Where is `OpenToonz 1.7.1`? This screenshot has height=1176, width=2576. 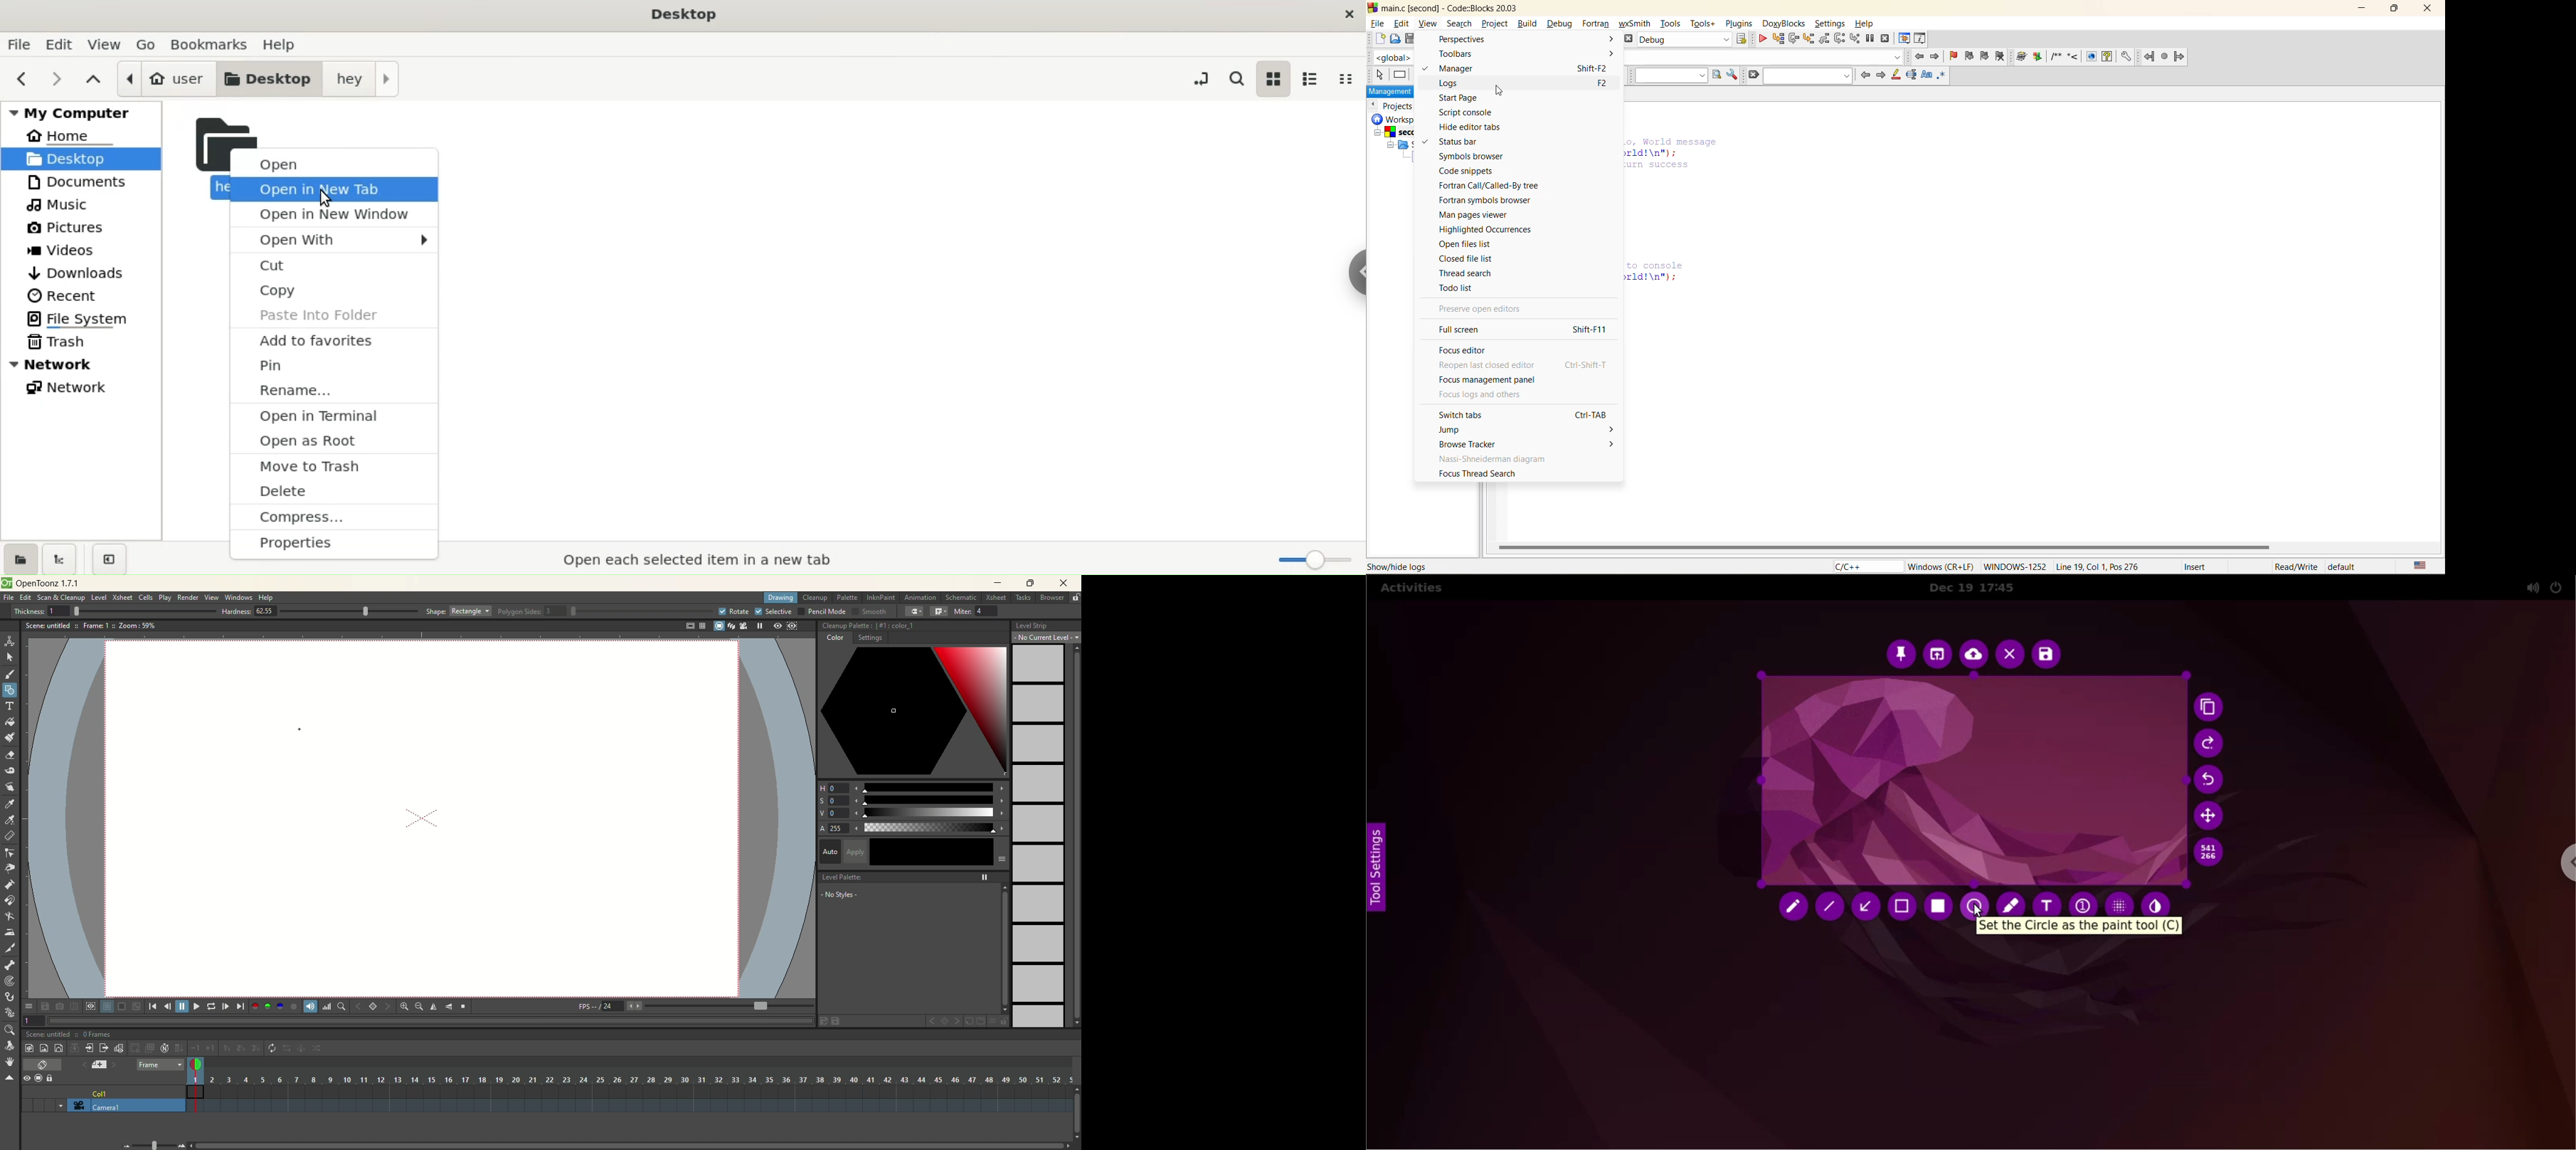
OpenToonz 1.7.1 is located at coordinates (50, 584).